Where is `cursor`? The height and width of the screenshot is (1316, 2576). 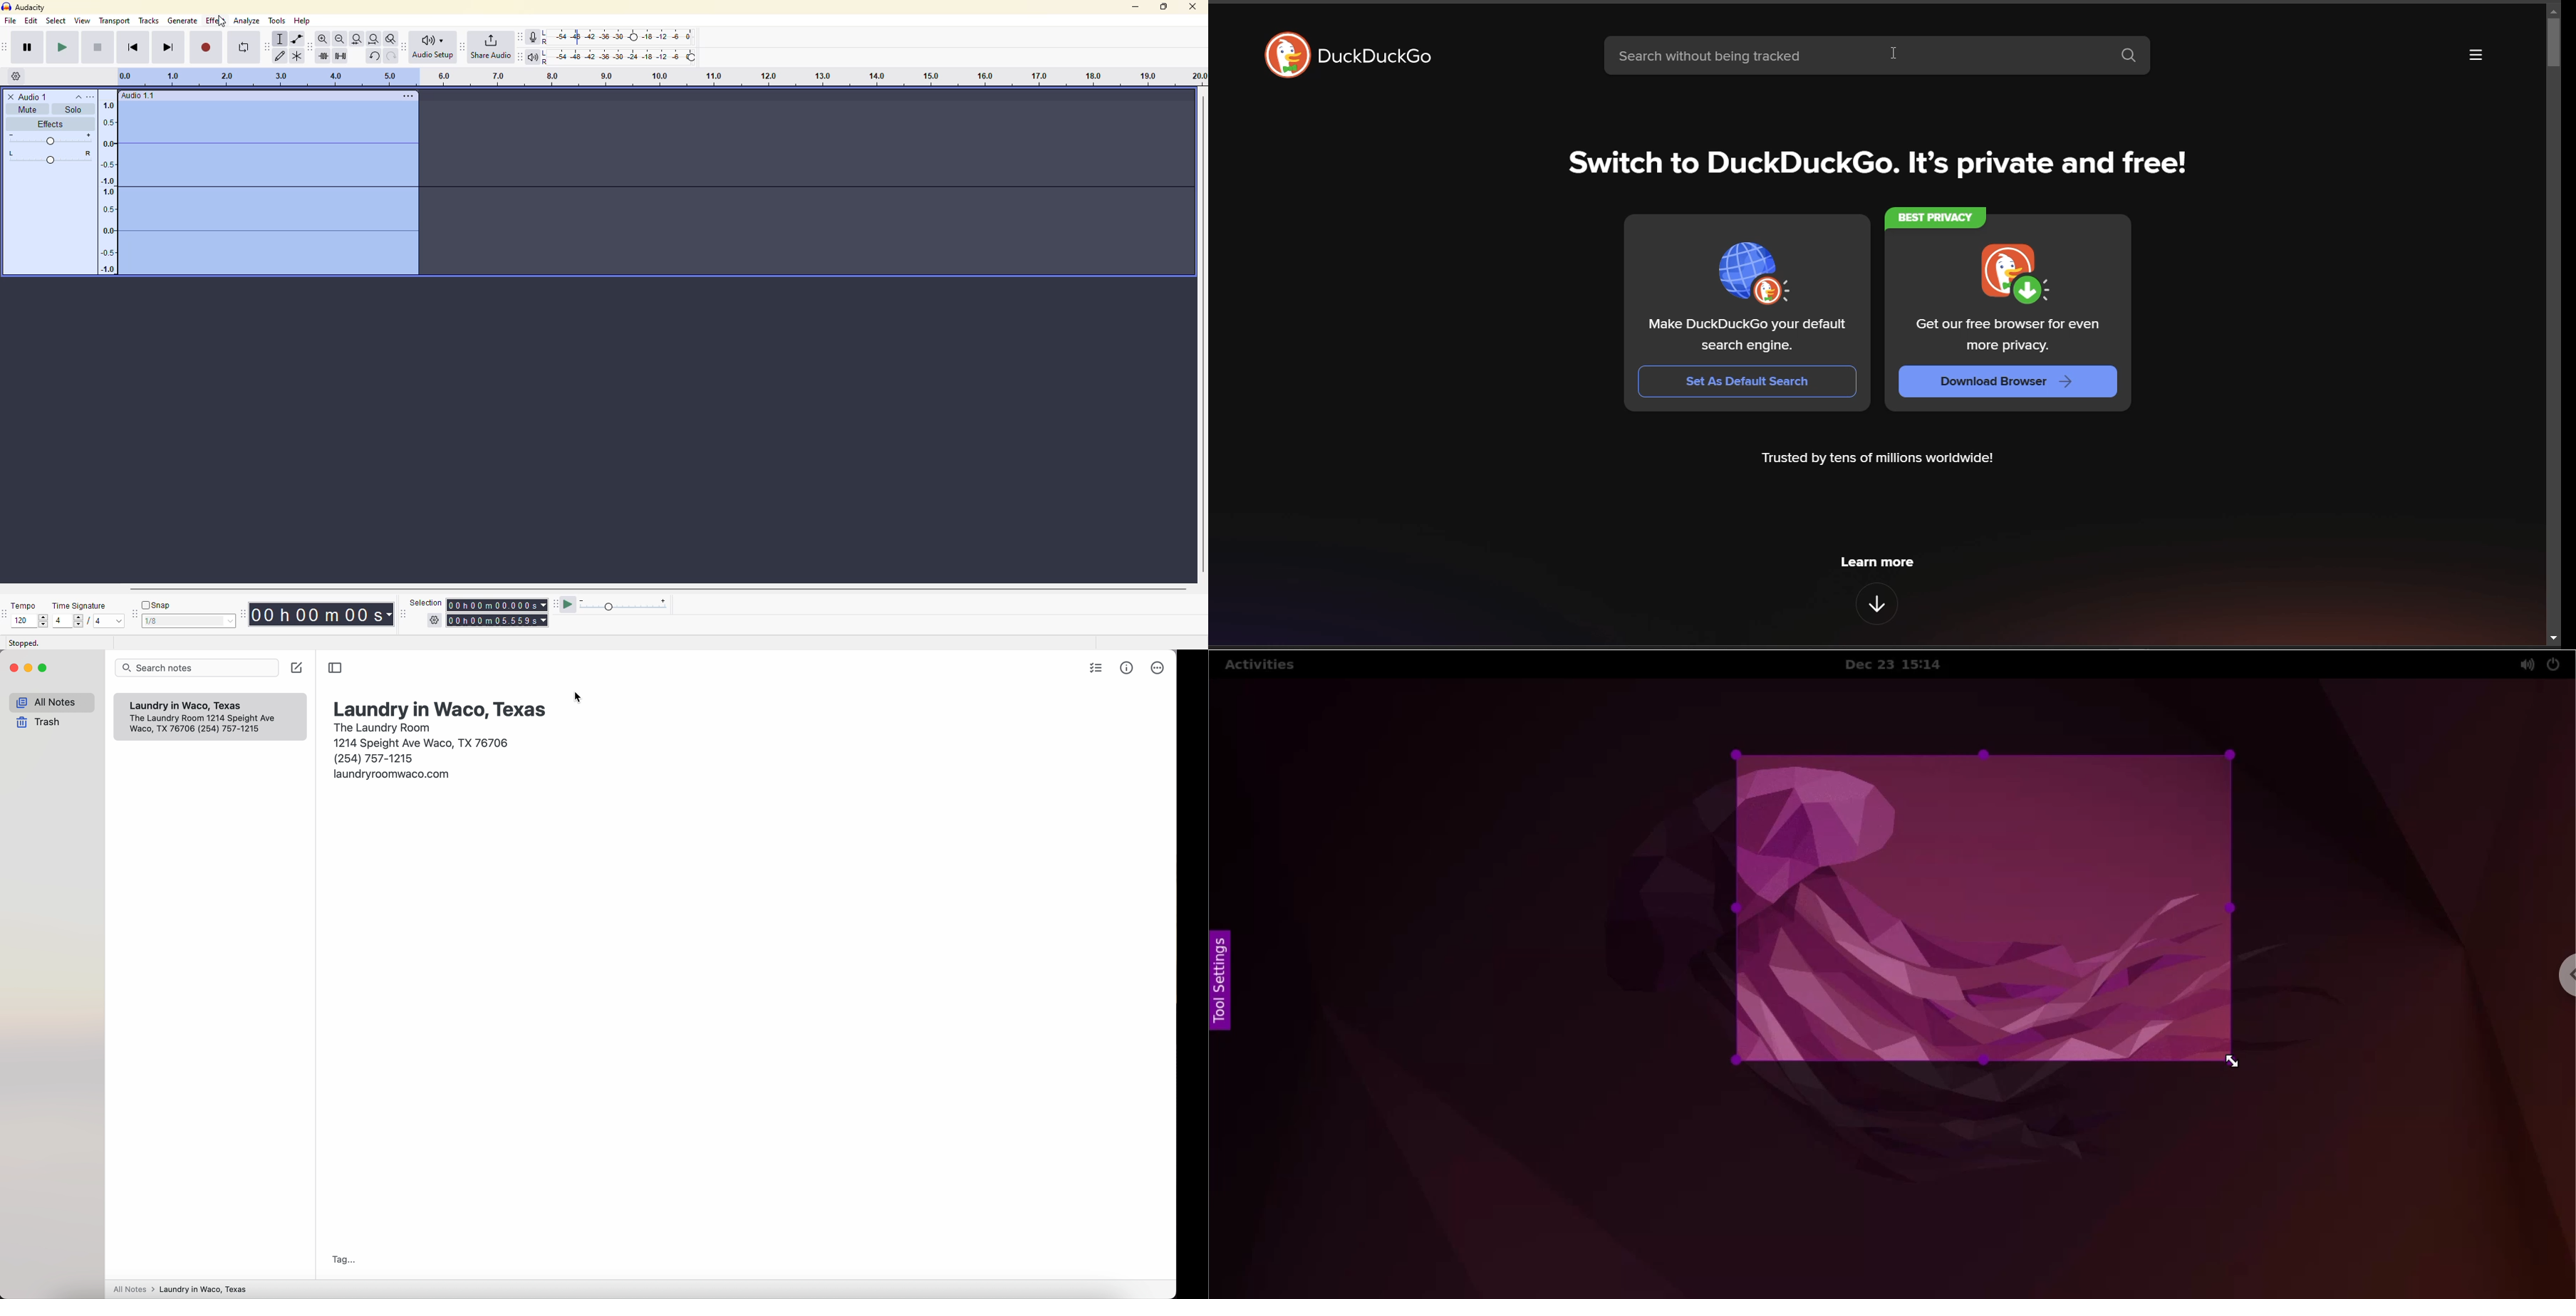
cursor is located at coordinates (579, 698).